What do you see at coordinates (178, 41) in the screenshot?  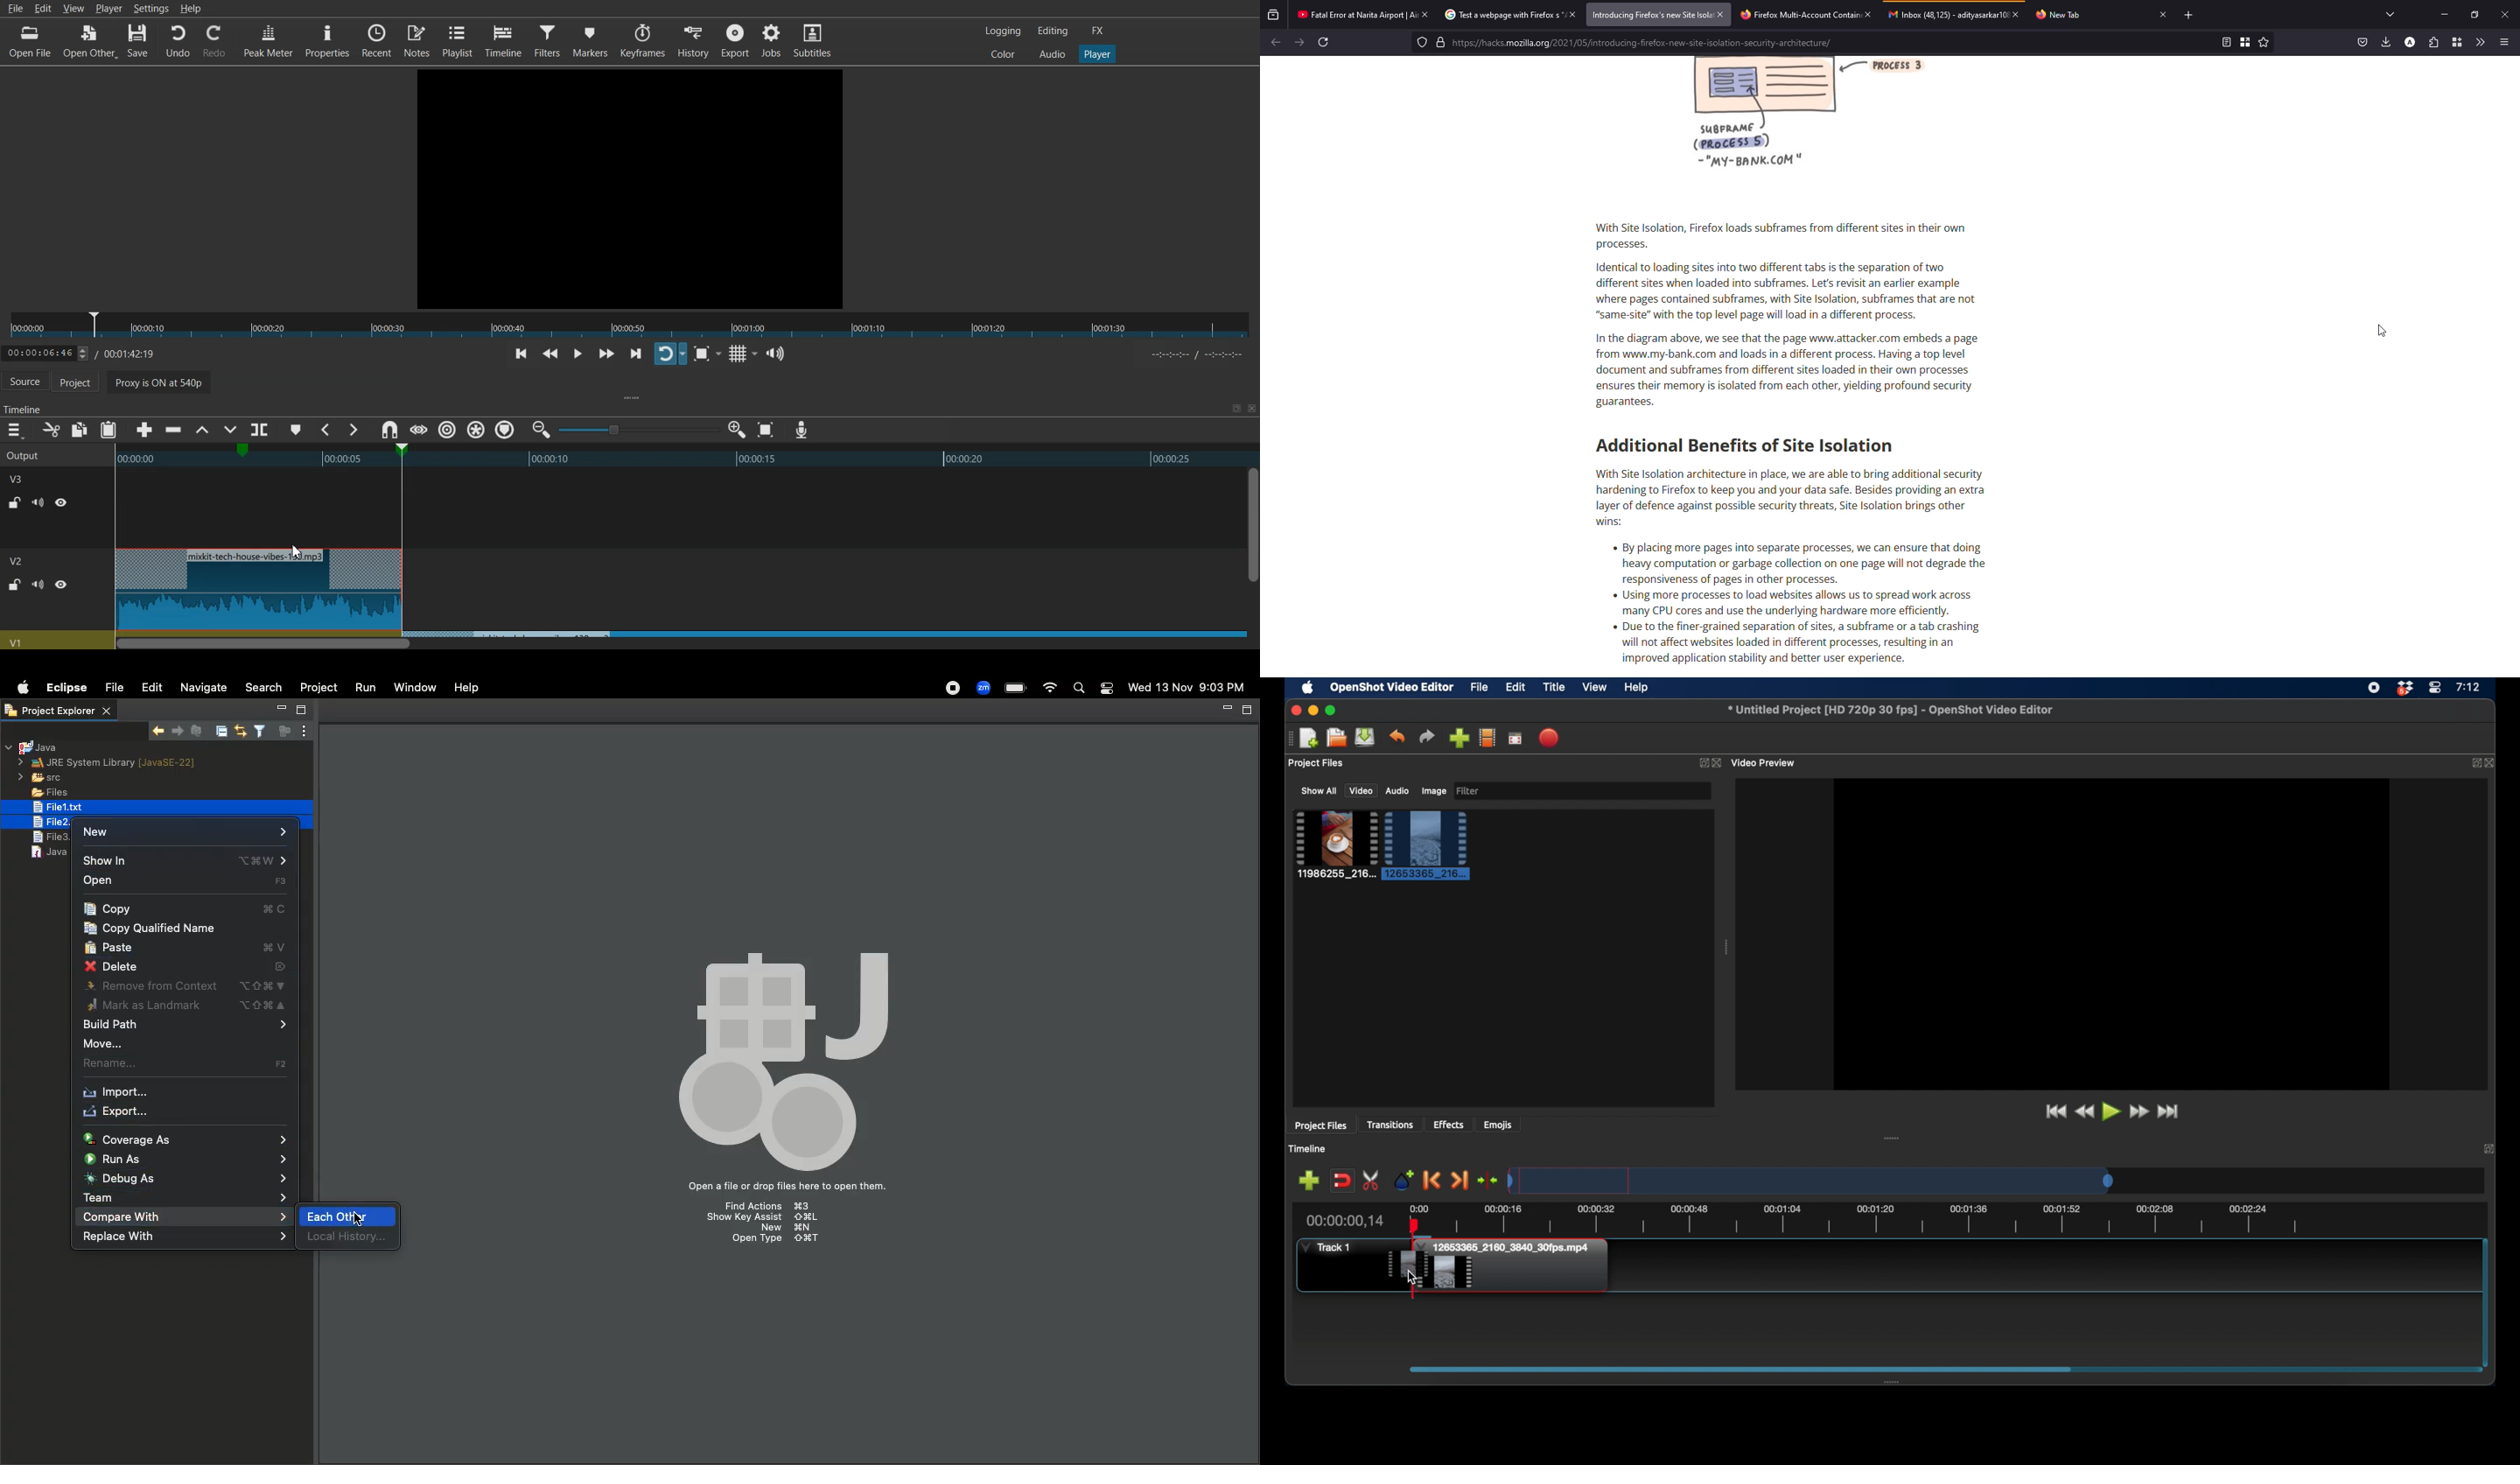 I see `Undo` at bounding box center [178, 41].